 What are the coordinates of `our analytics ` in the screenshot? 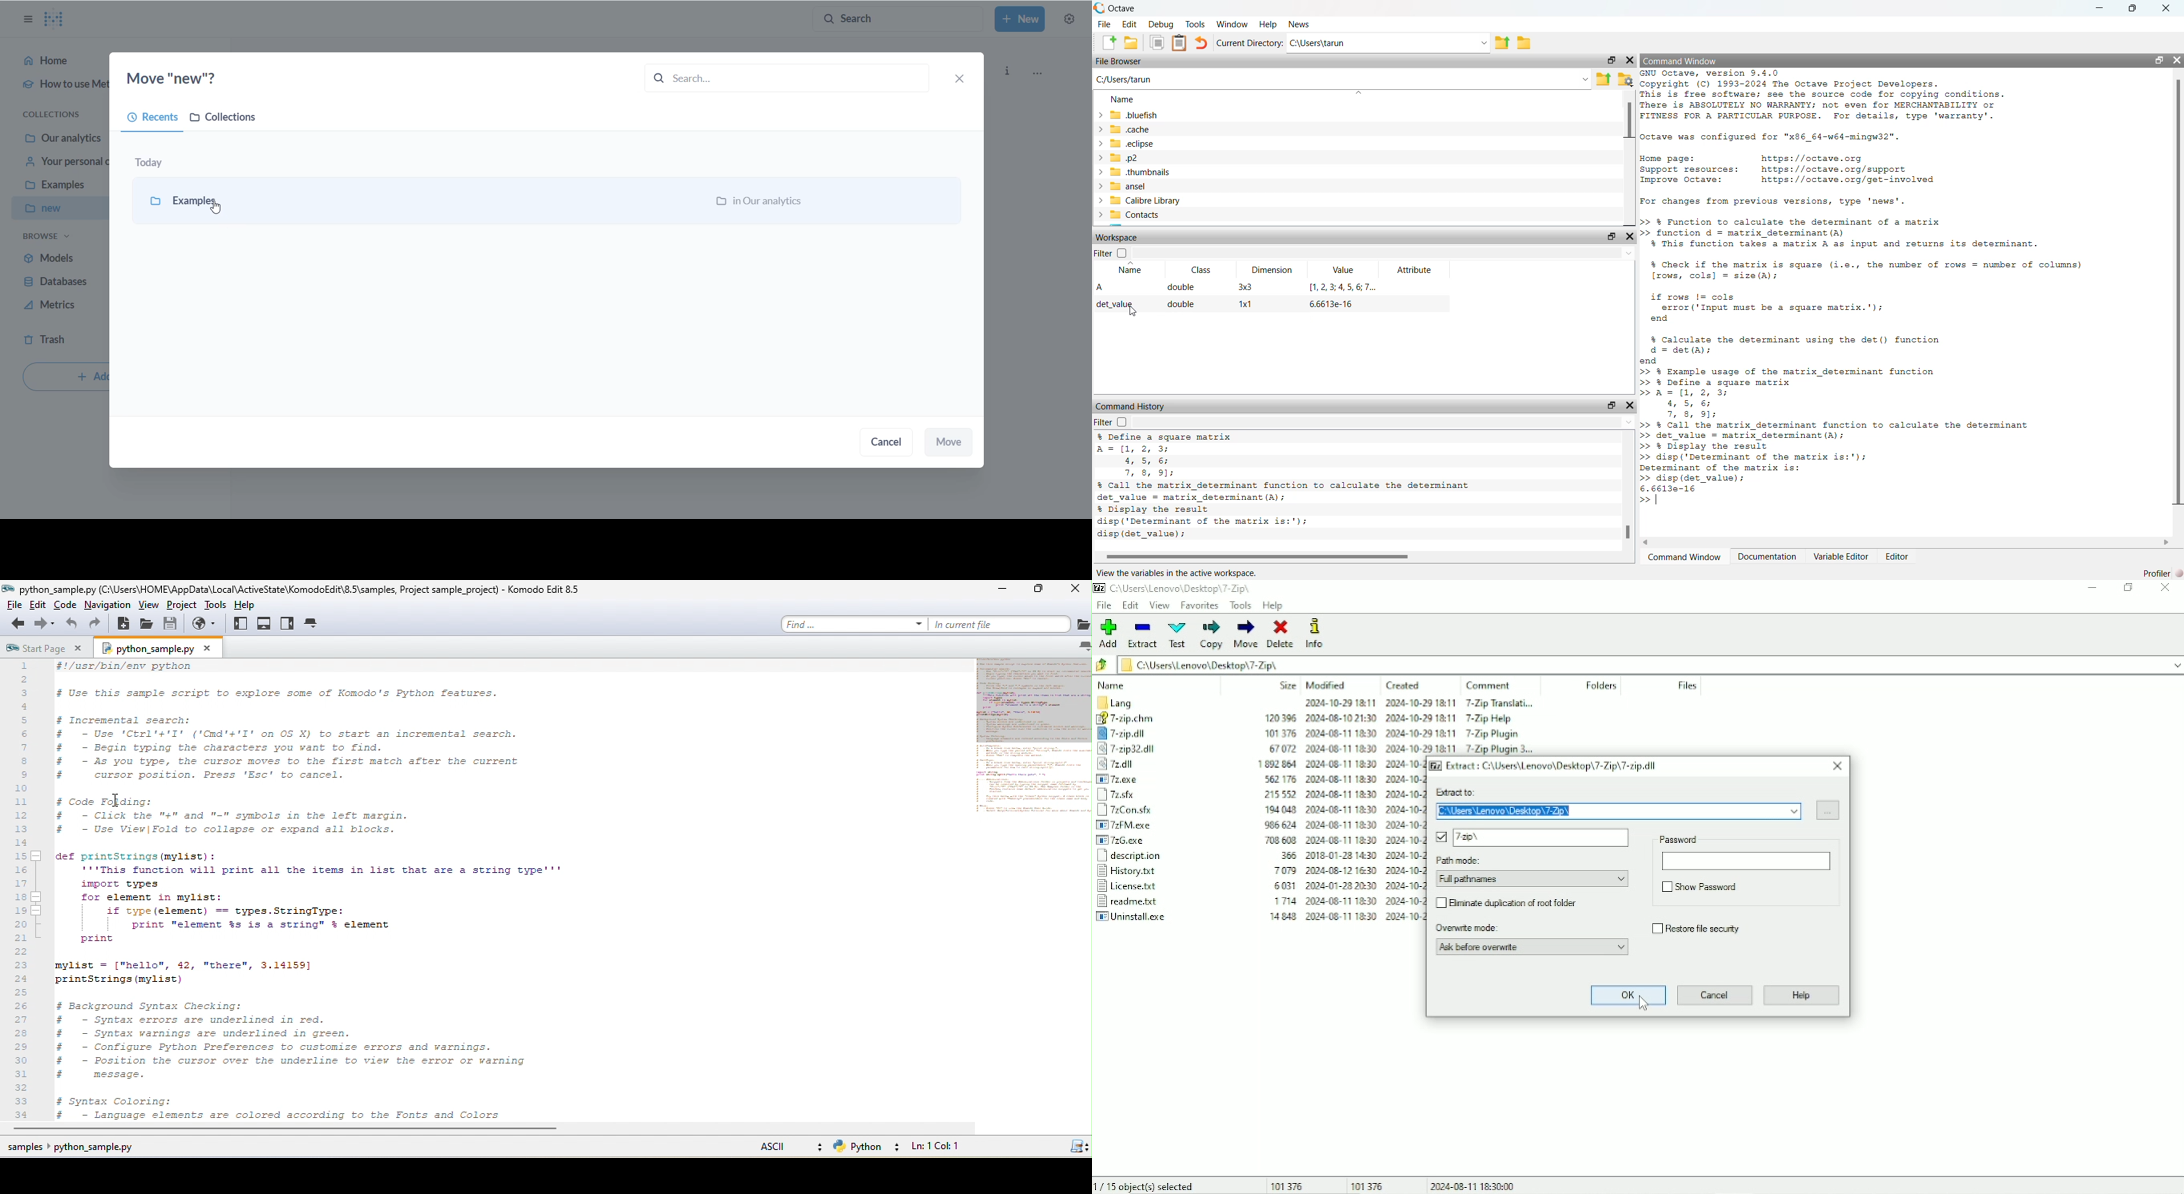 It's located at (64, 138).